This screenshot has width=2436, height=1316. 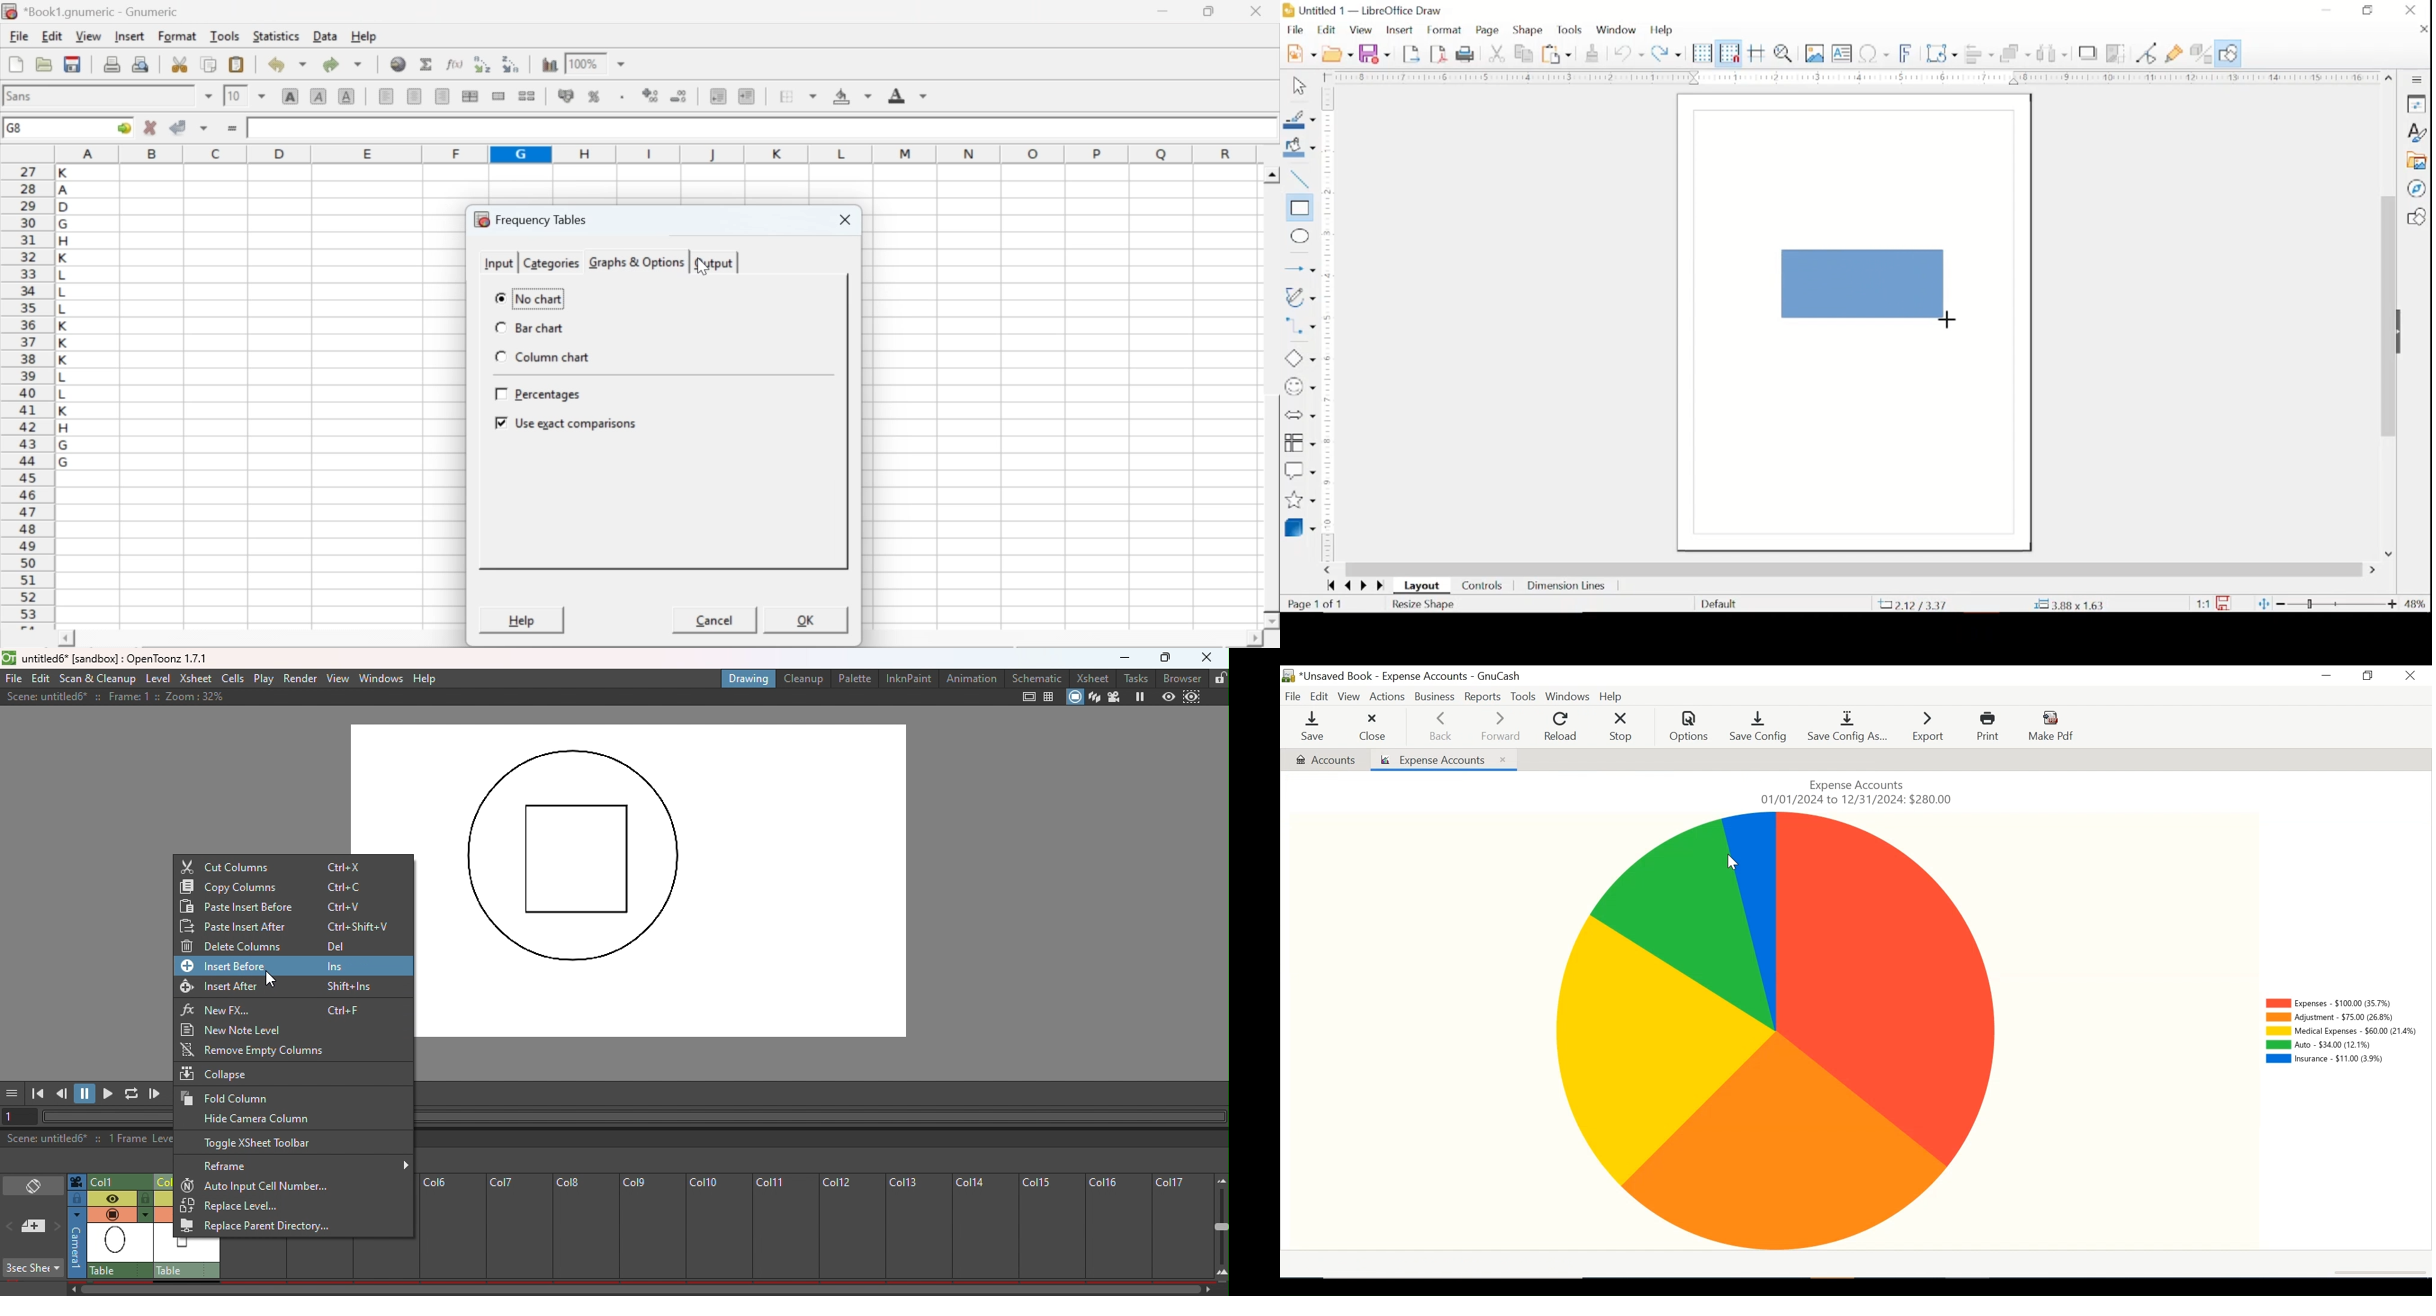 What do you see at coordinates (1987, 726) in the screenshot?
I see `Prin` at bounding box center [1987, 726].